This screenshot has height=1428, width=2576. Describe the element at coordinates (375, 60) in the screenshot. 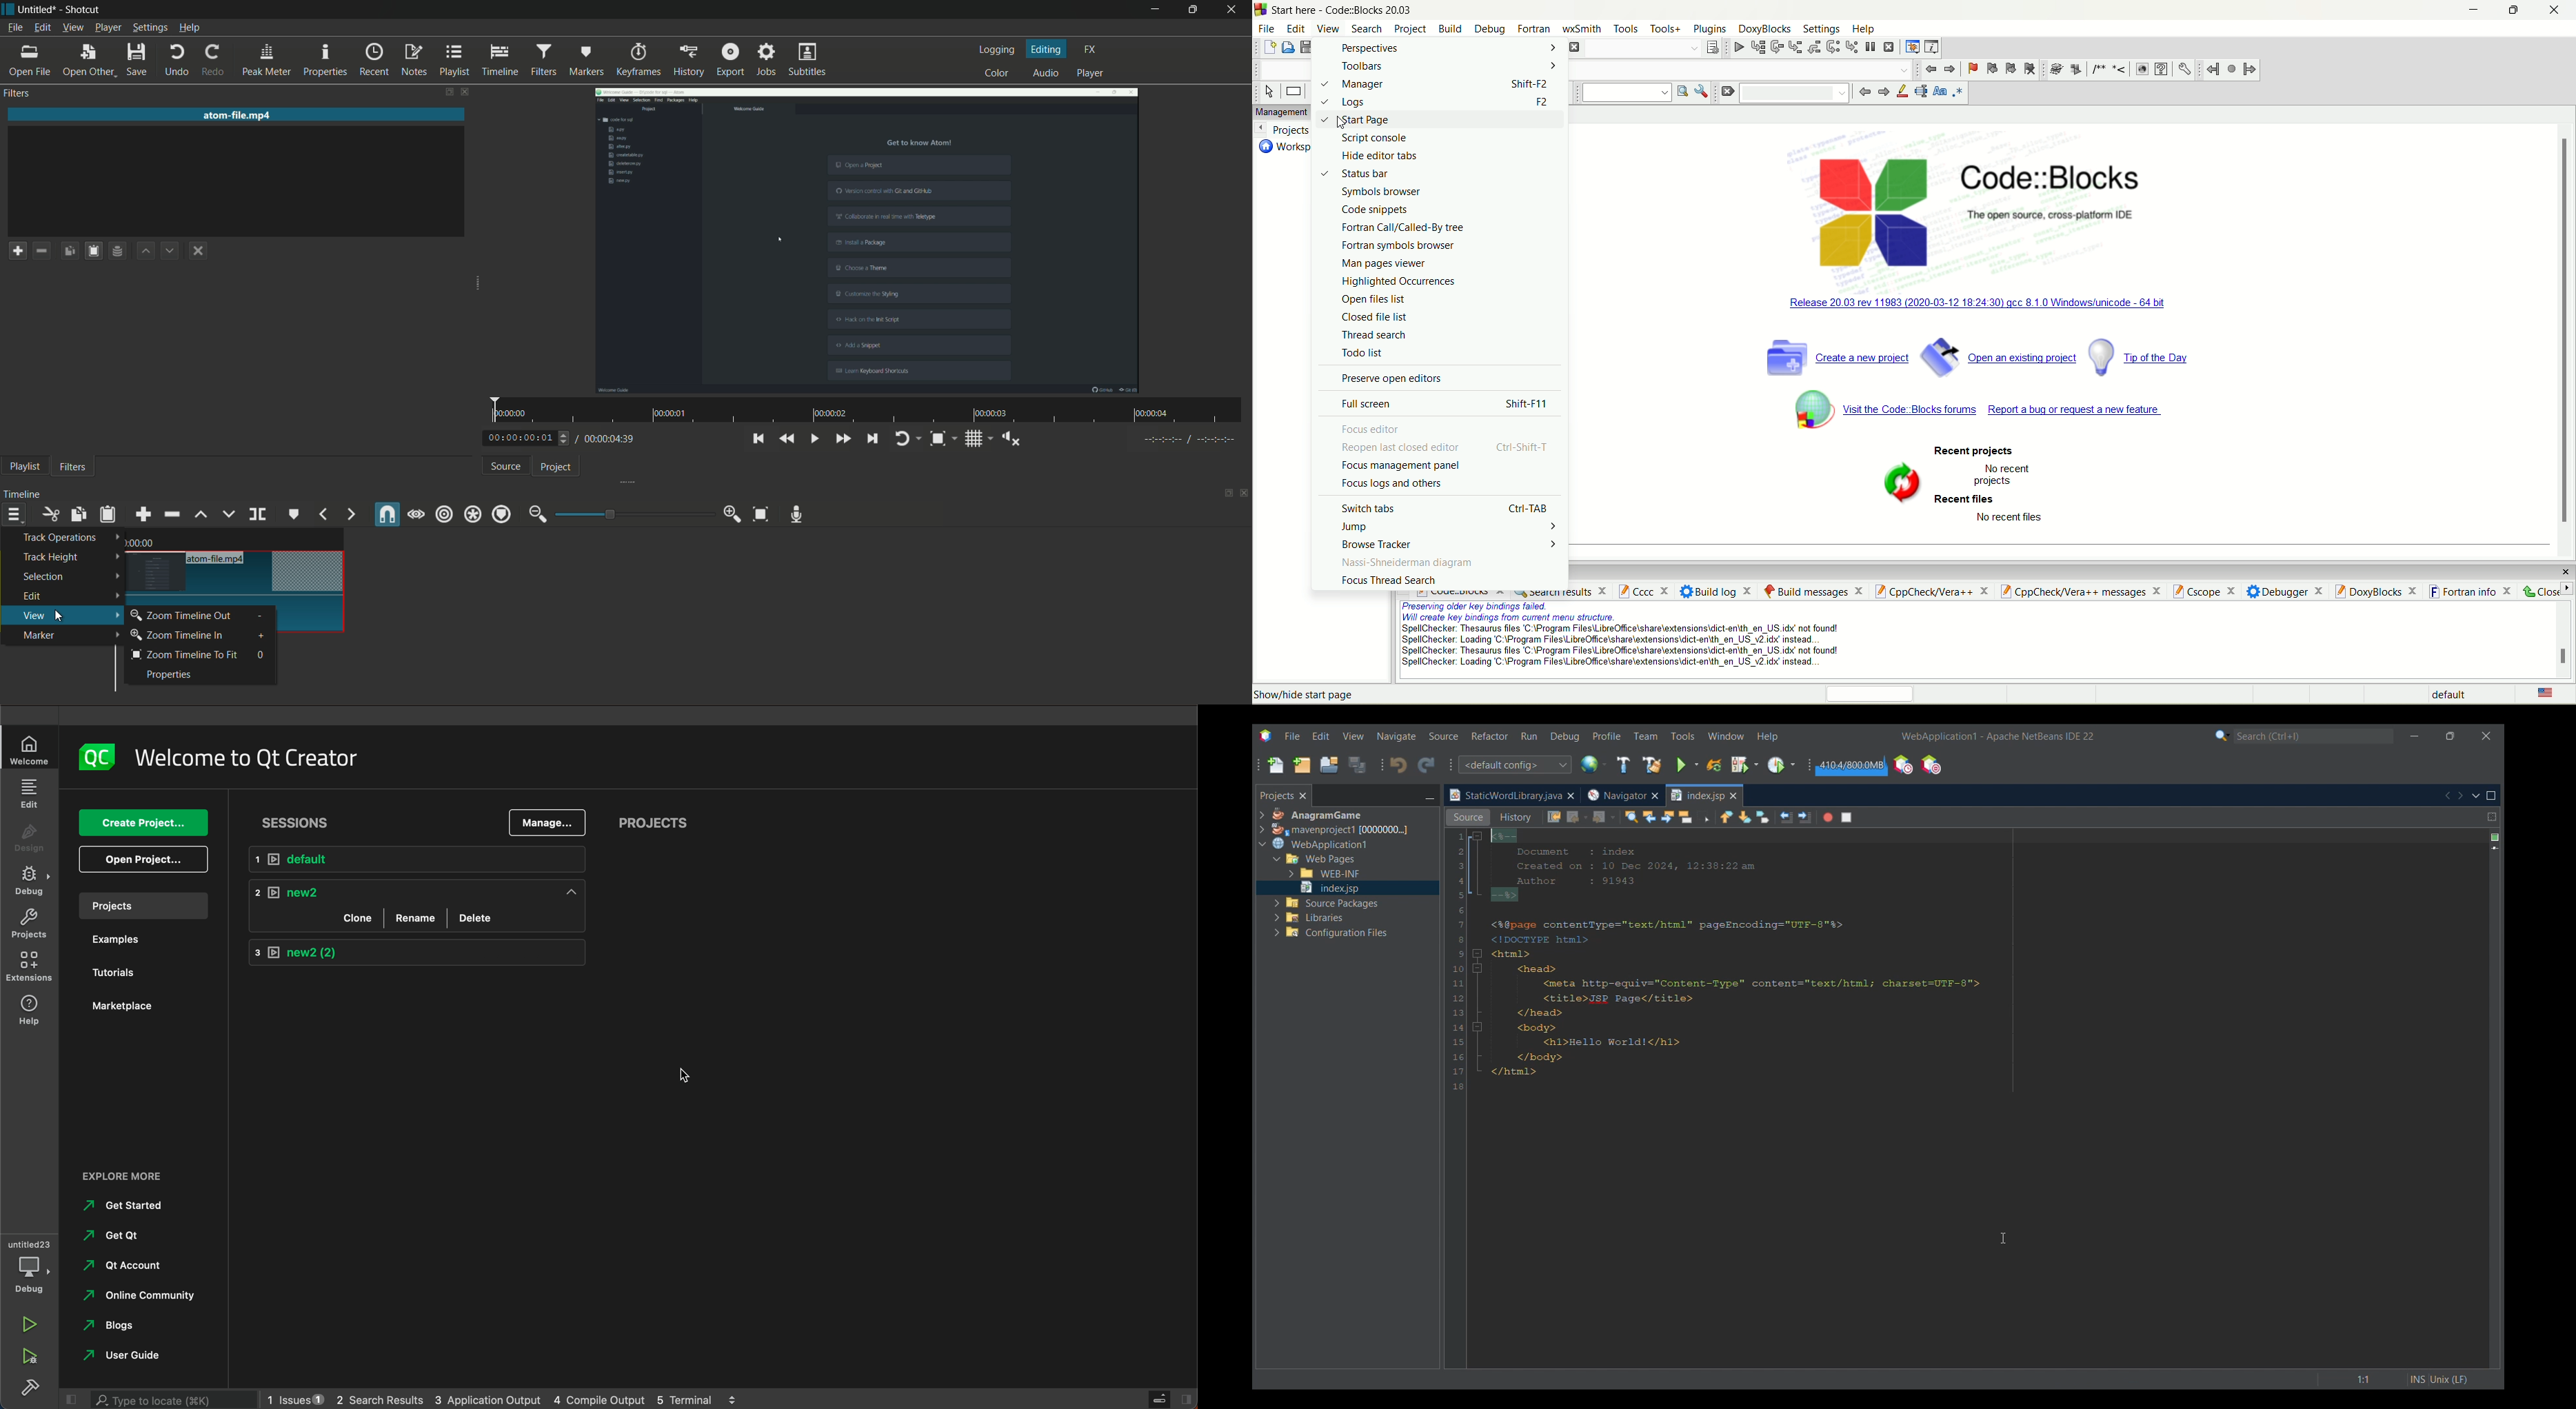

I see `recent` at that location.